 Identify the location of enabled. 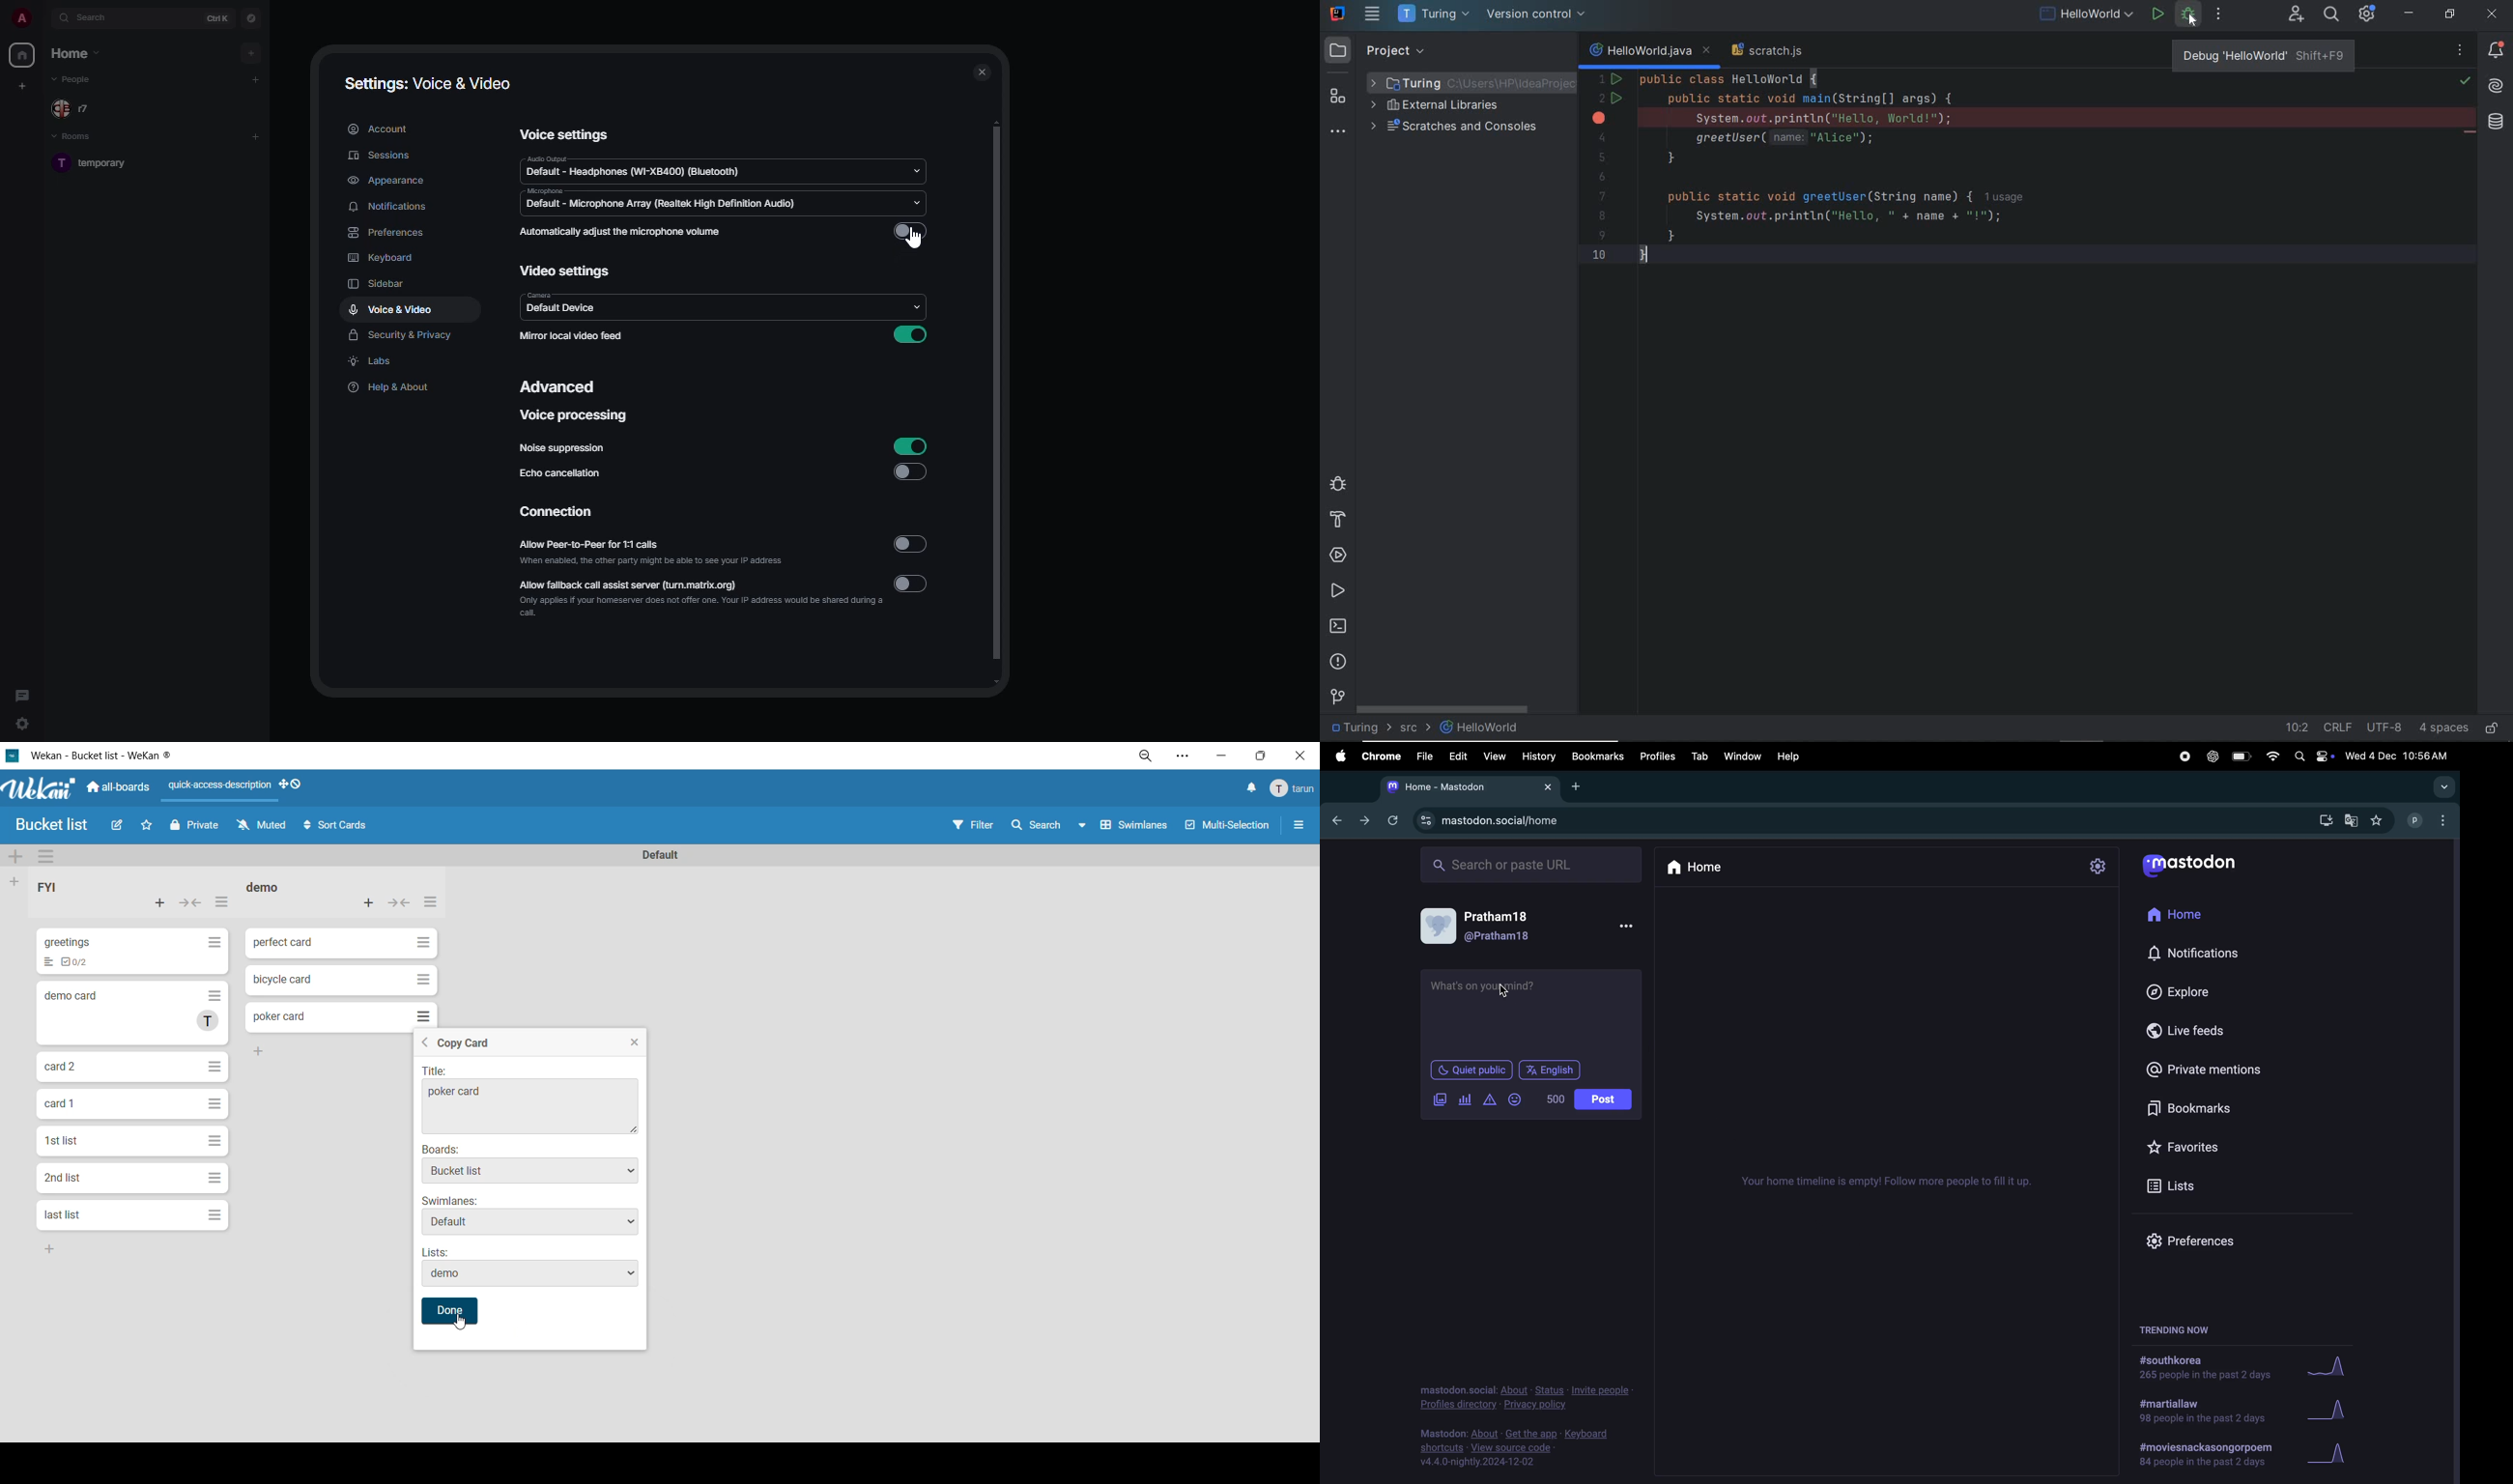
(912, 446).